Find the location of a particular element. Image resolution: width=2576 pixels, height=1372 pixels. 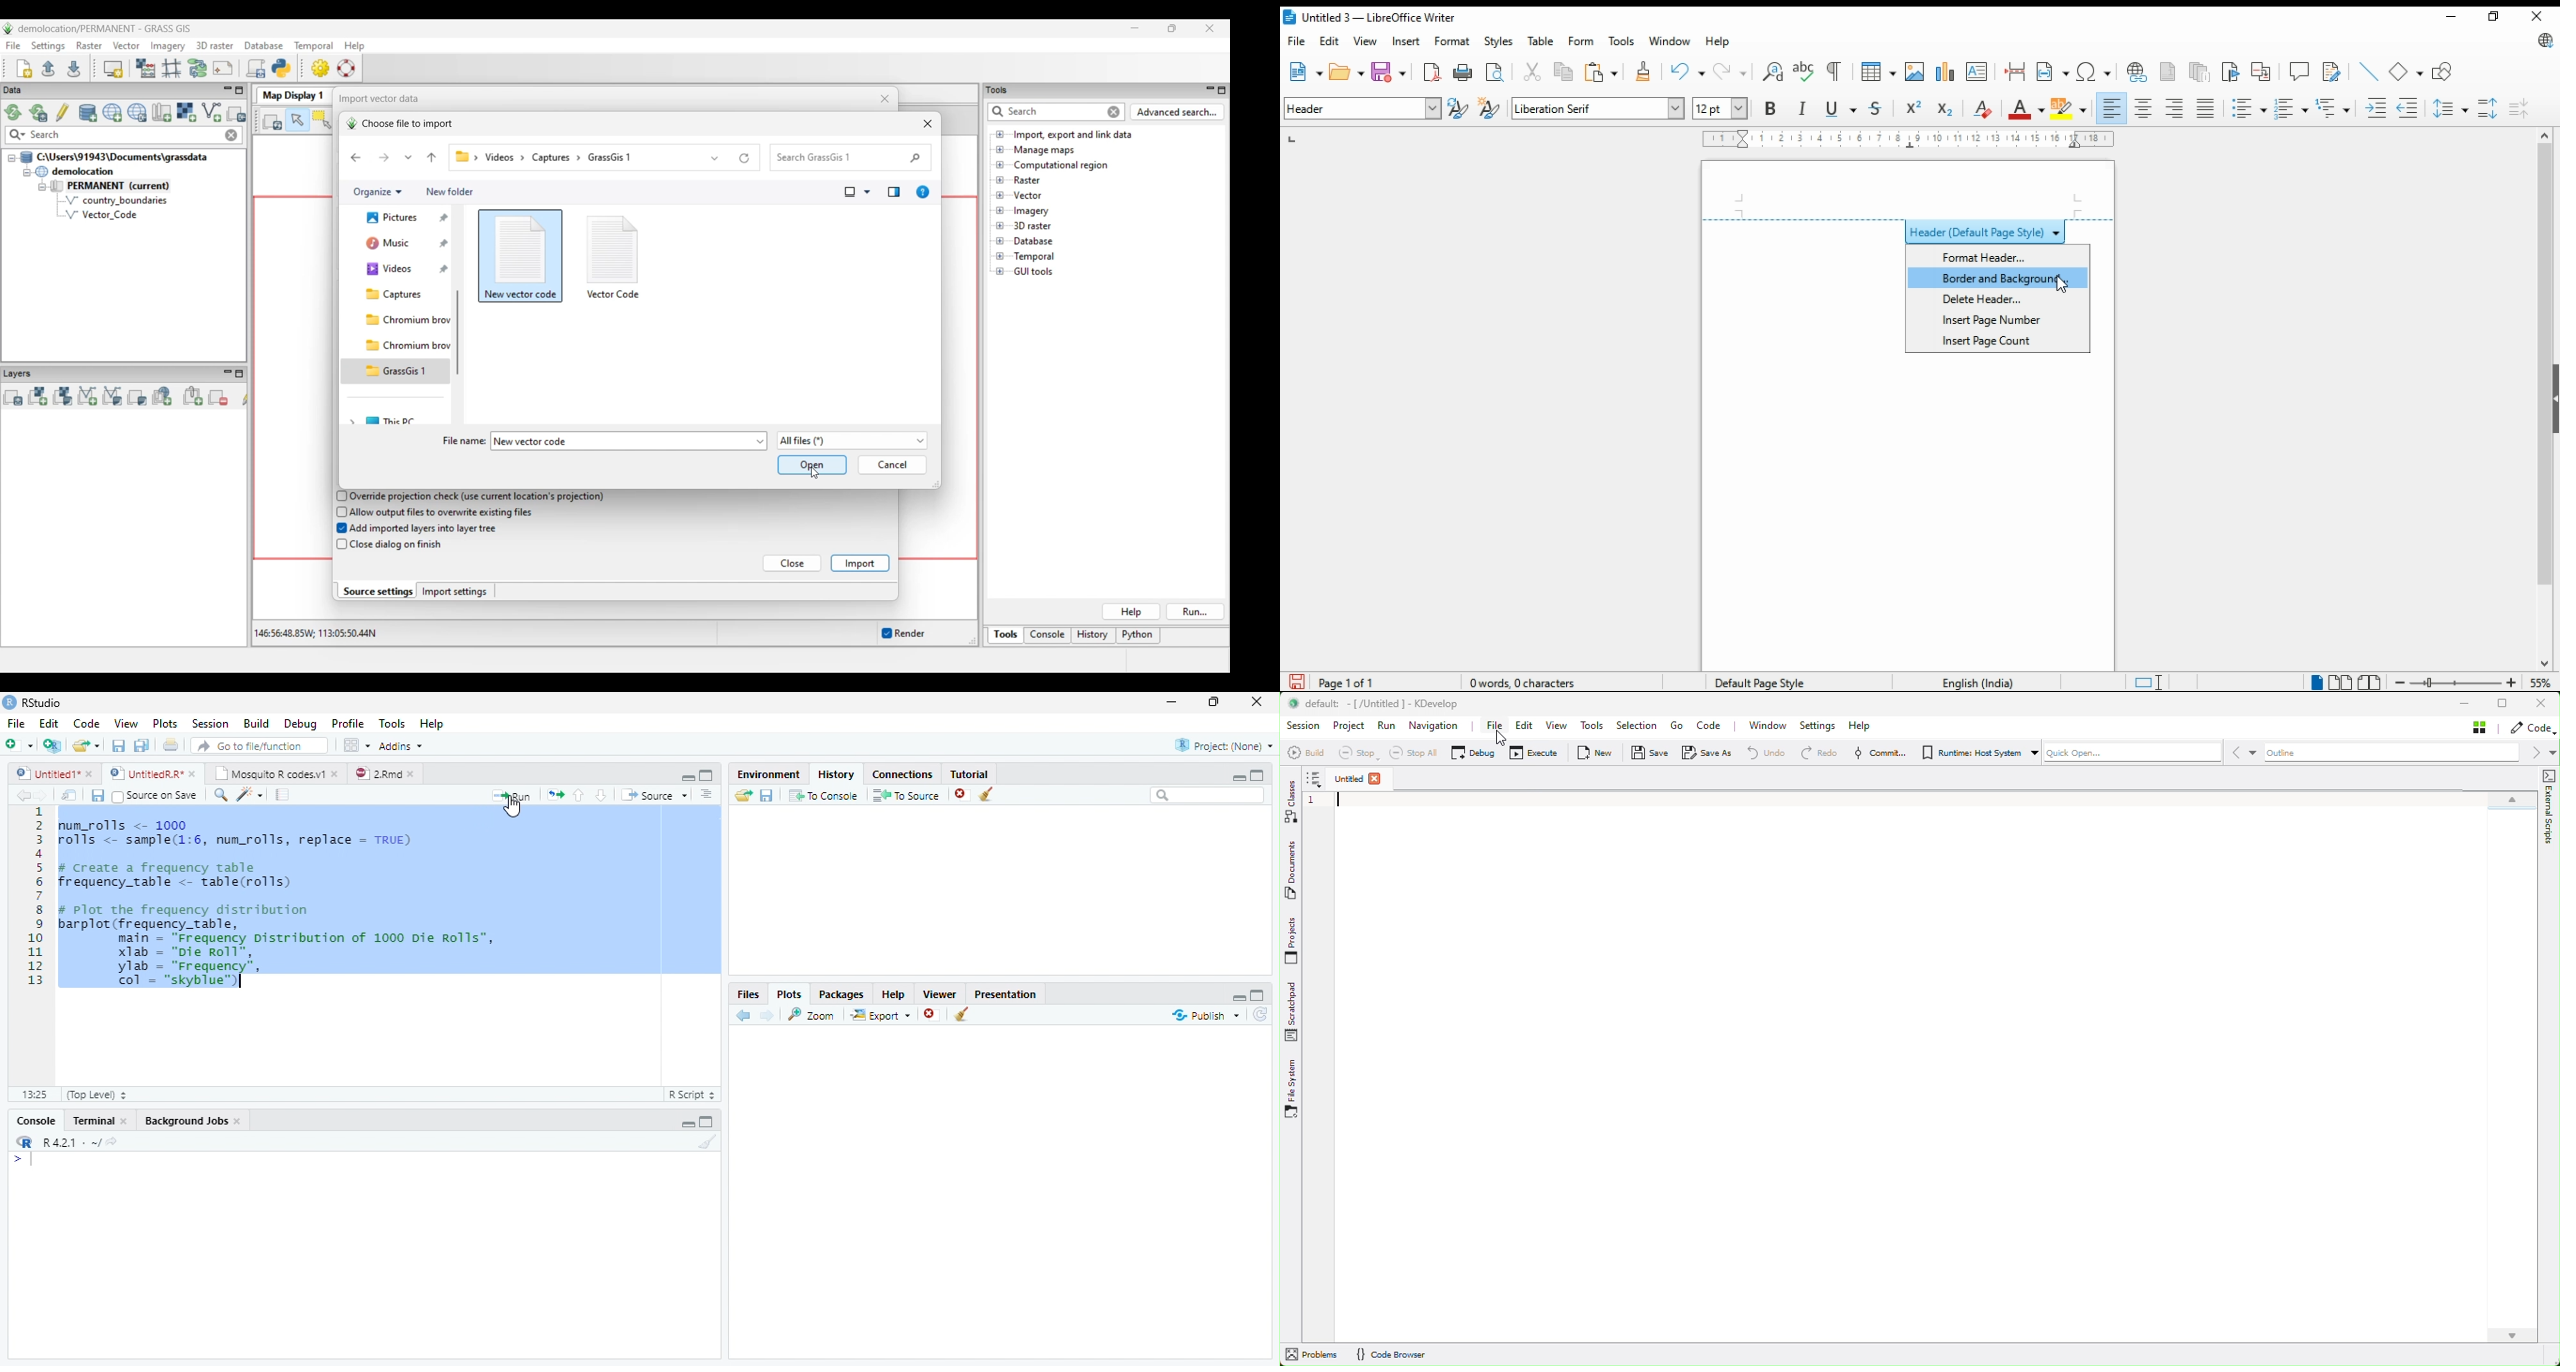

Code Editor is located at coordinates (364, 942).